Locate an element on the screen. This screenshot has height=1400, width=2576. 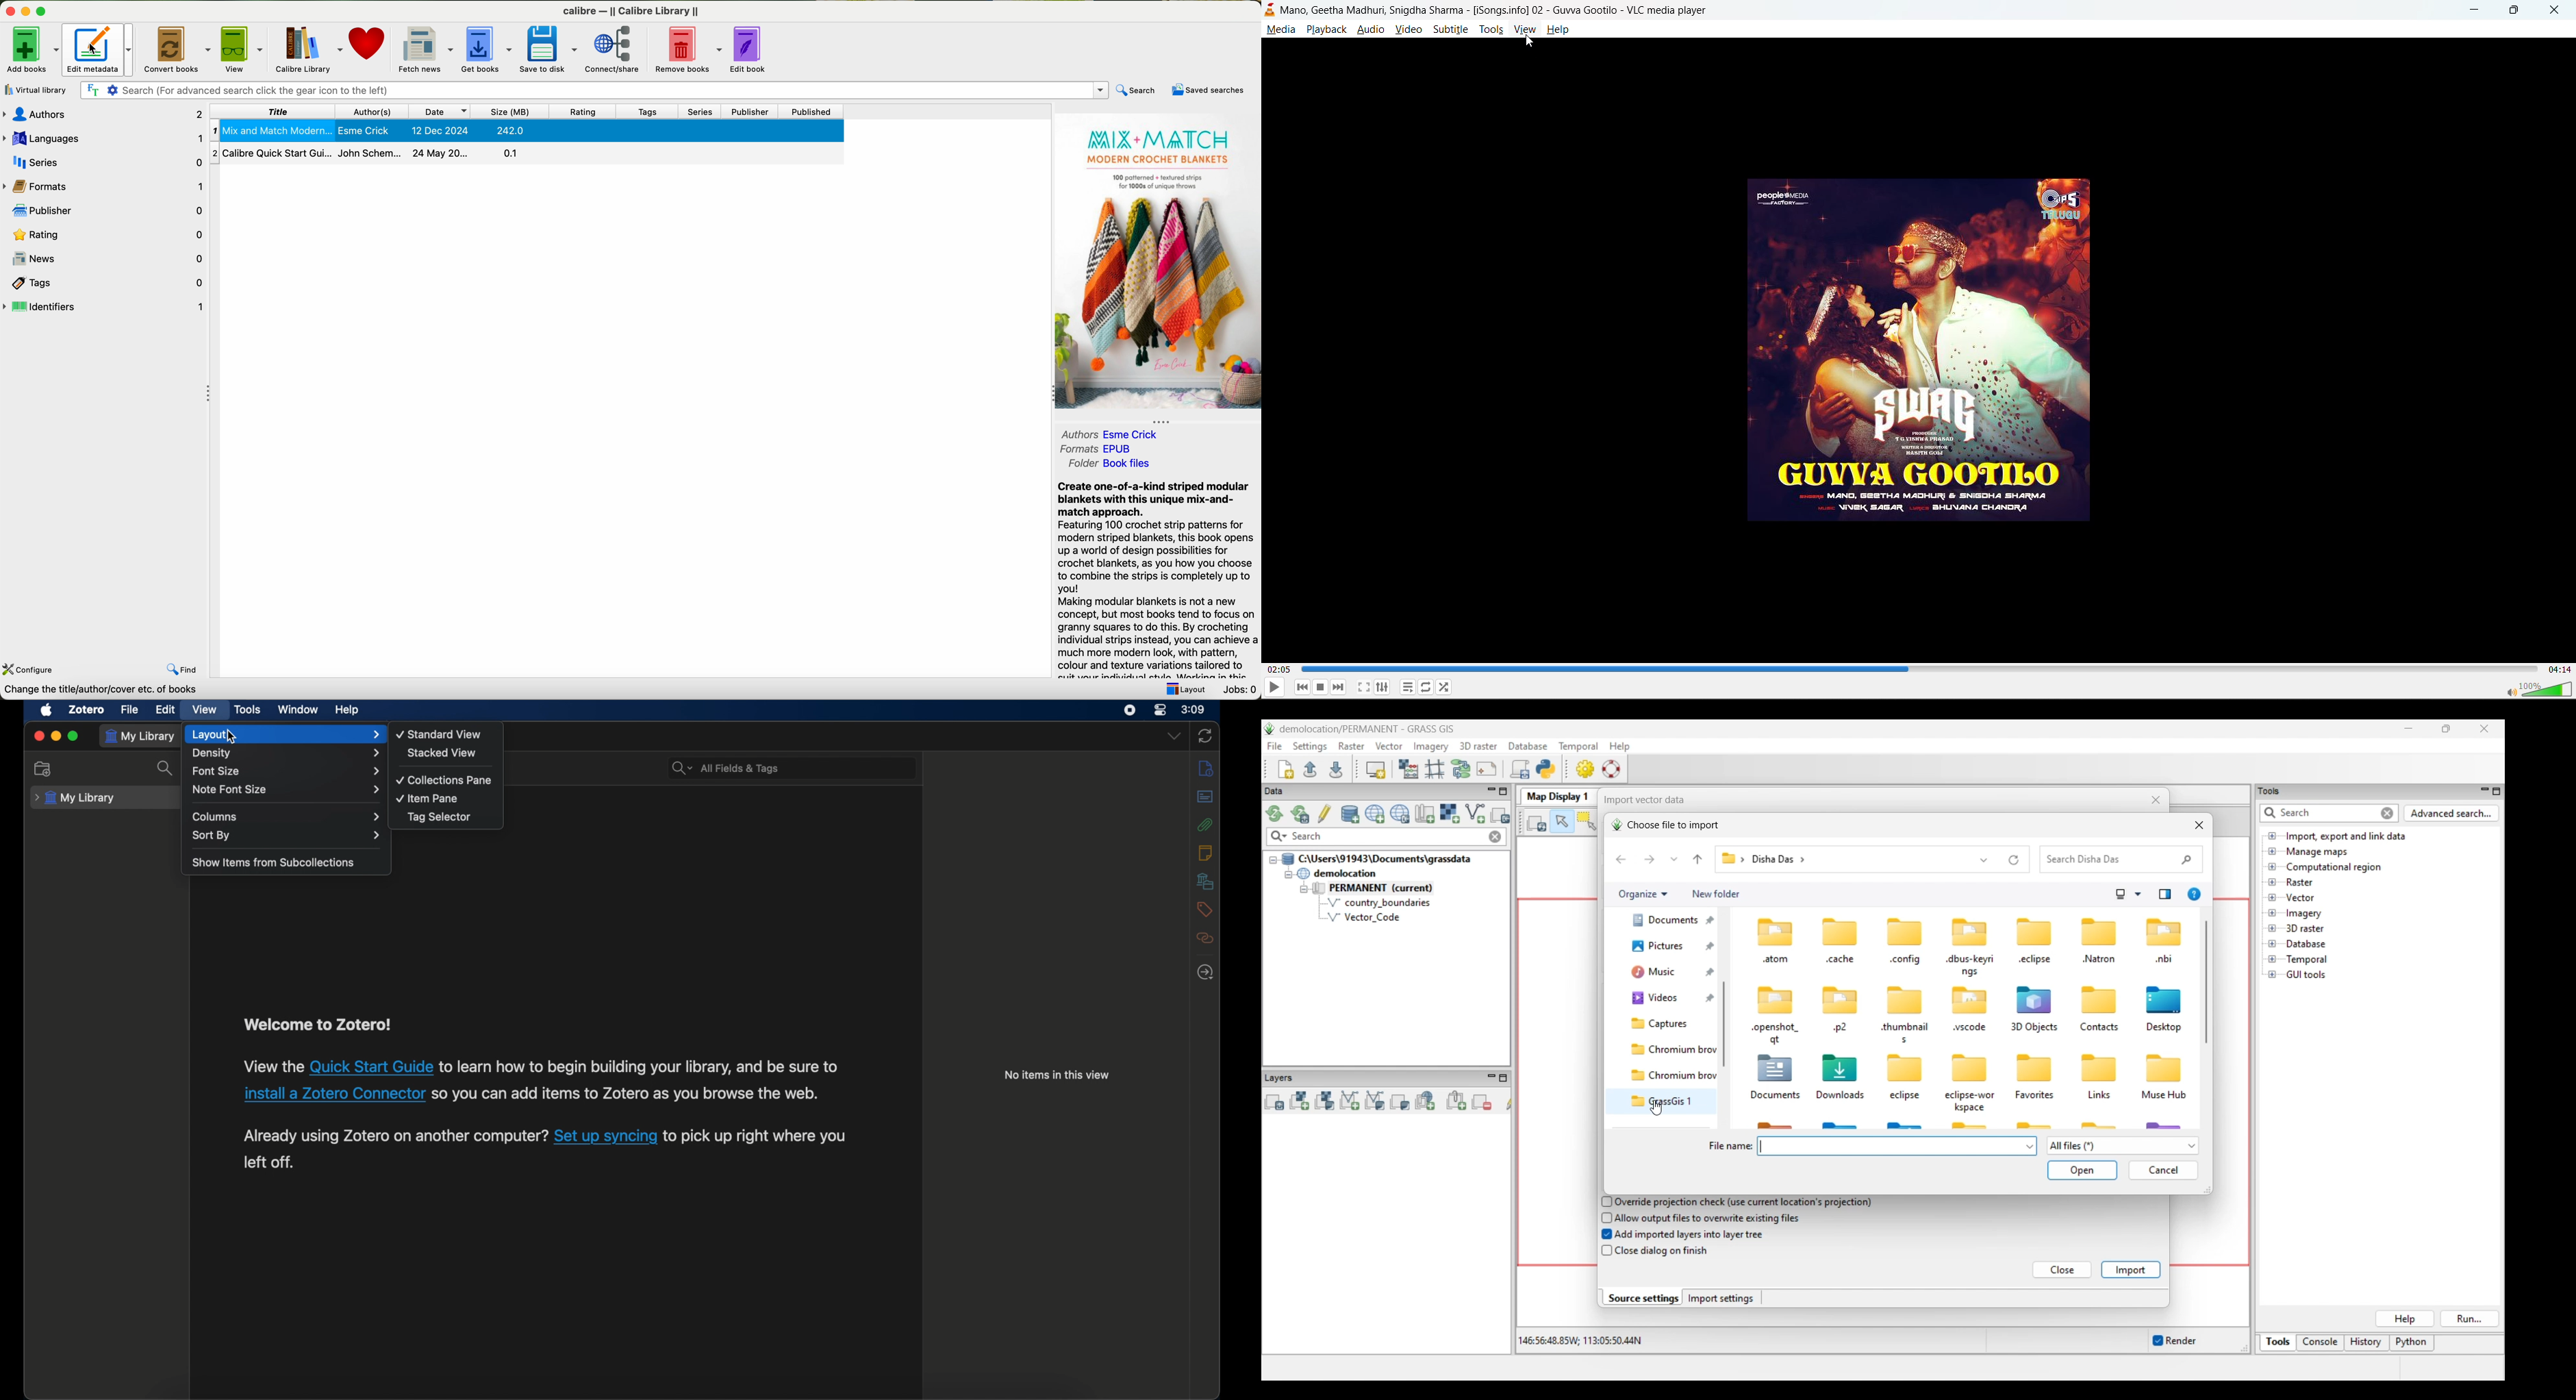
thumbnail is located at coordinates (1923, 353).